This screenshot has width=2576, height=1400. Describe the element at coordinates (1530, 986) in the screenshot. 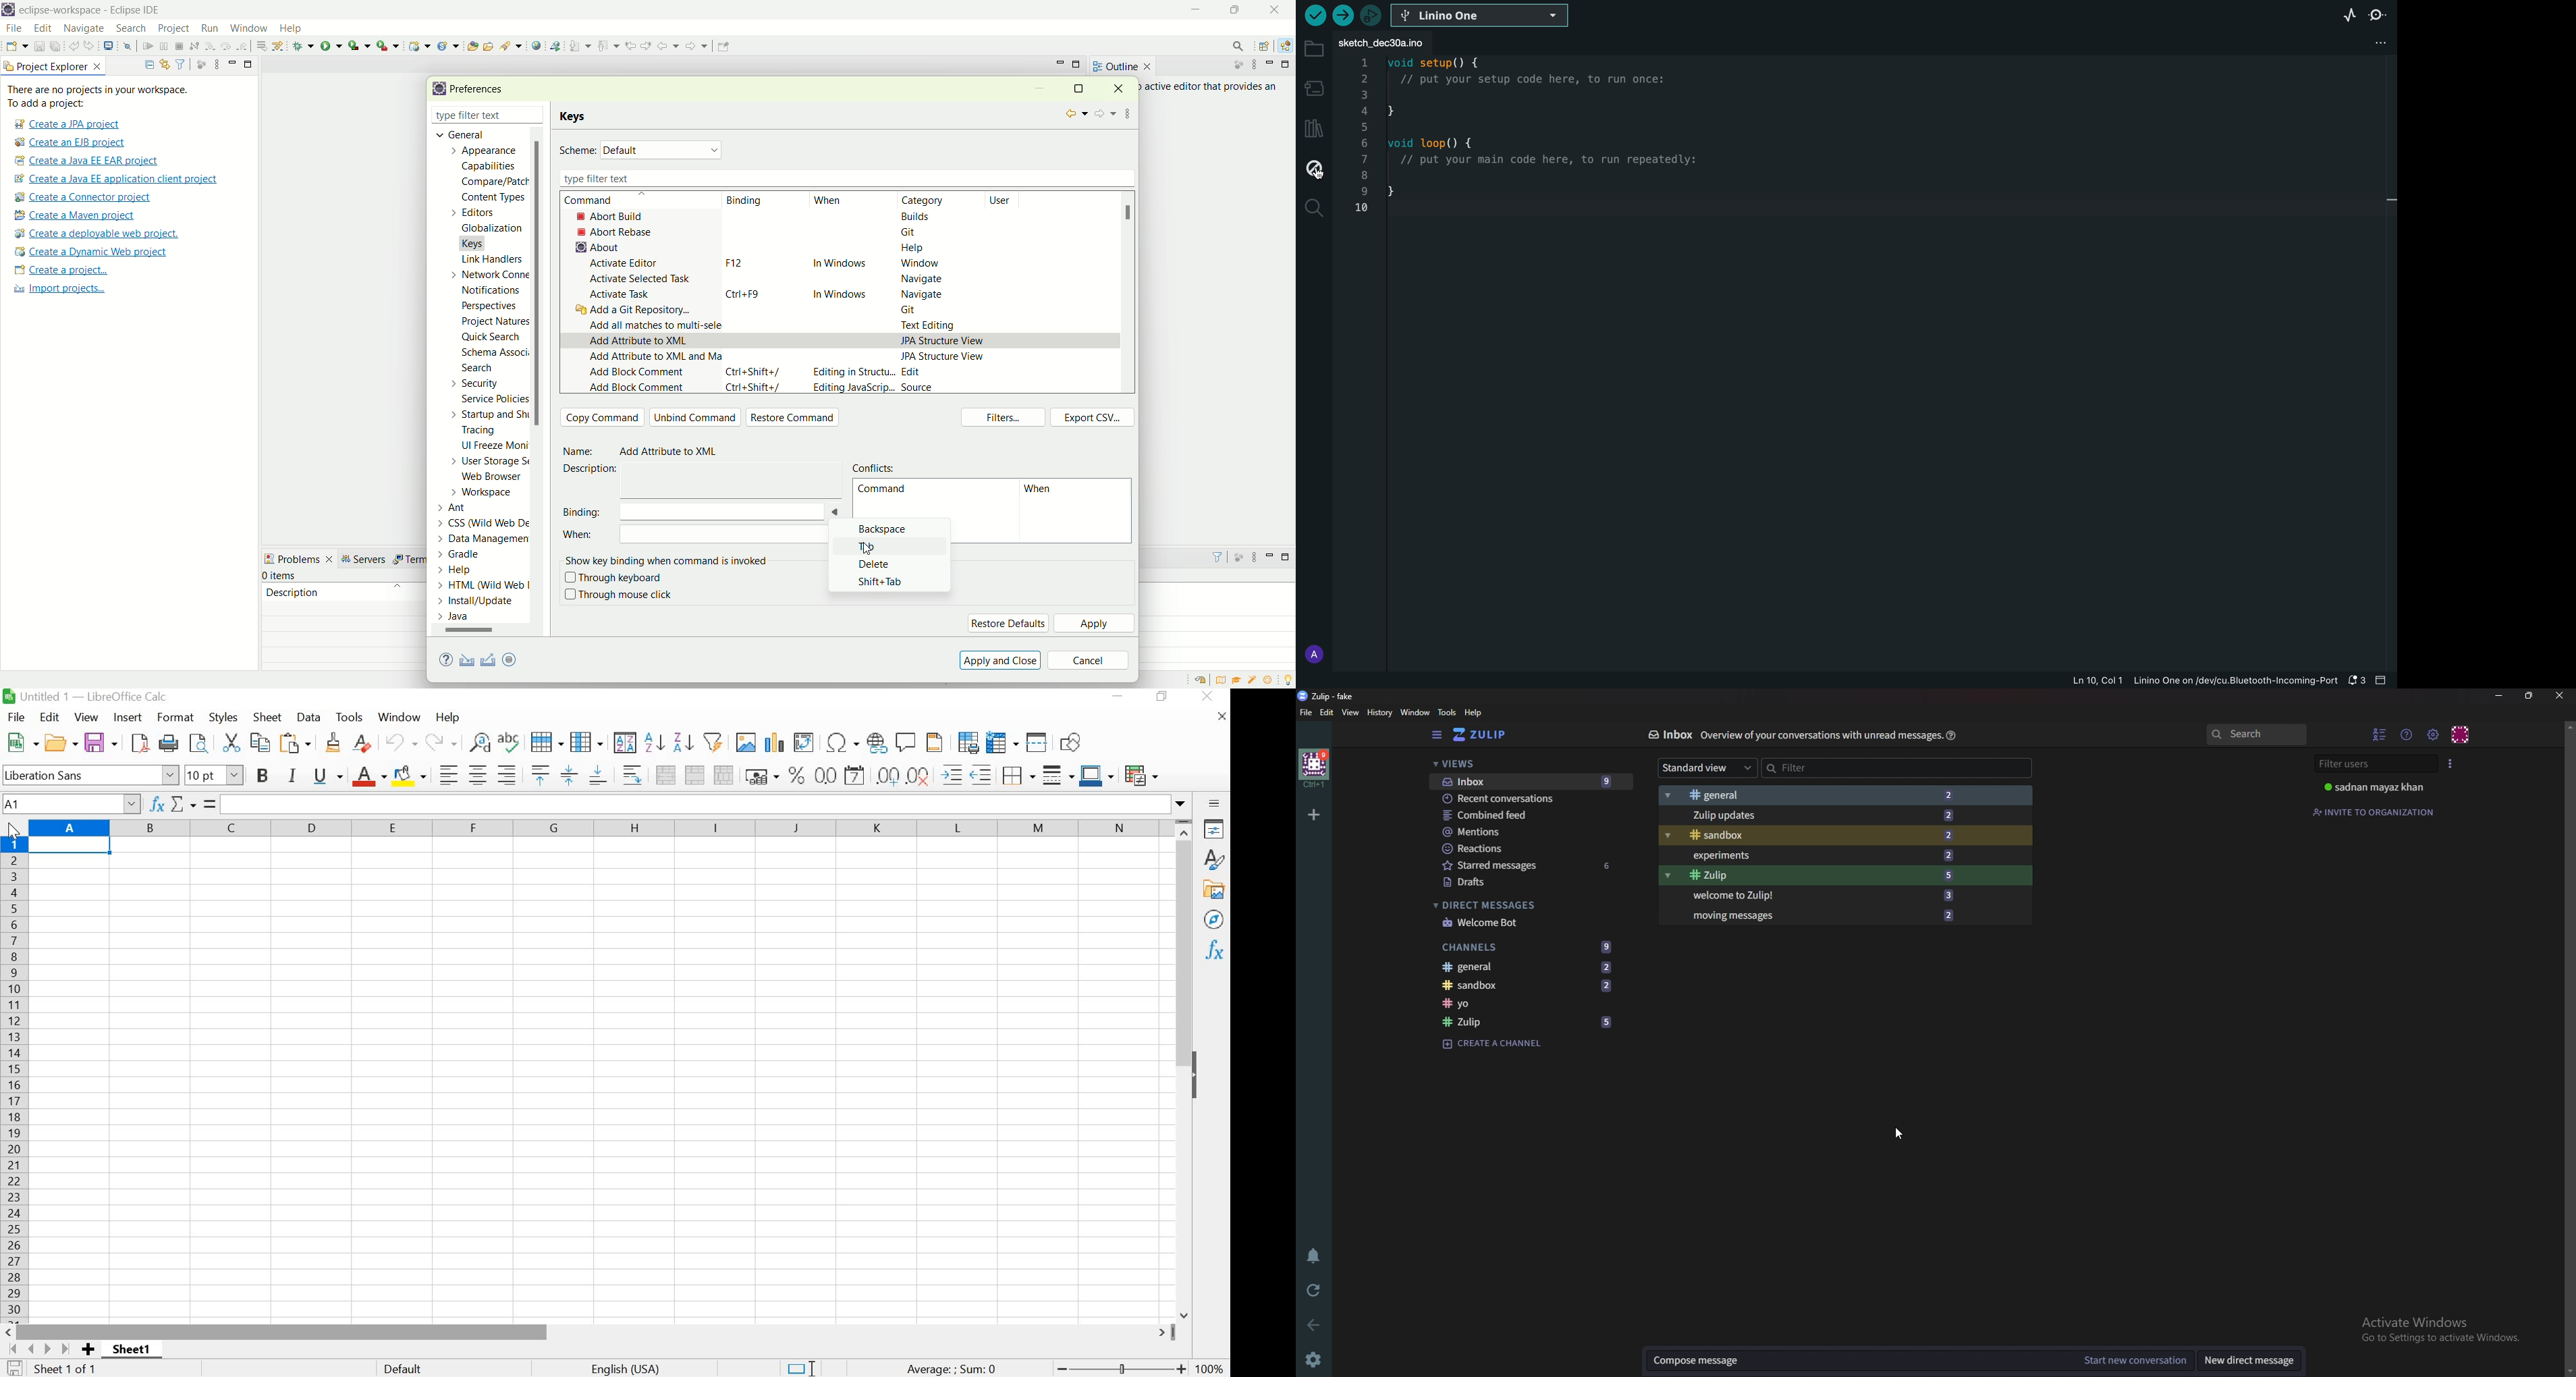

I see `Sandbox` at that location.